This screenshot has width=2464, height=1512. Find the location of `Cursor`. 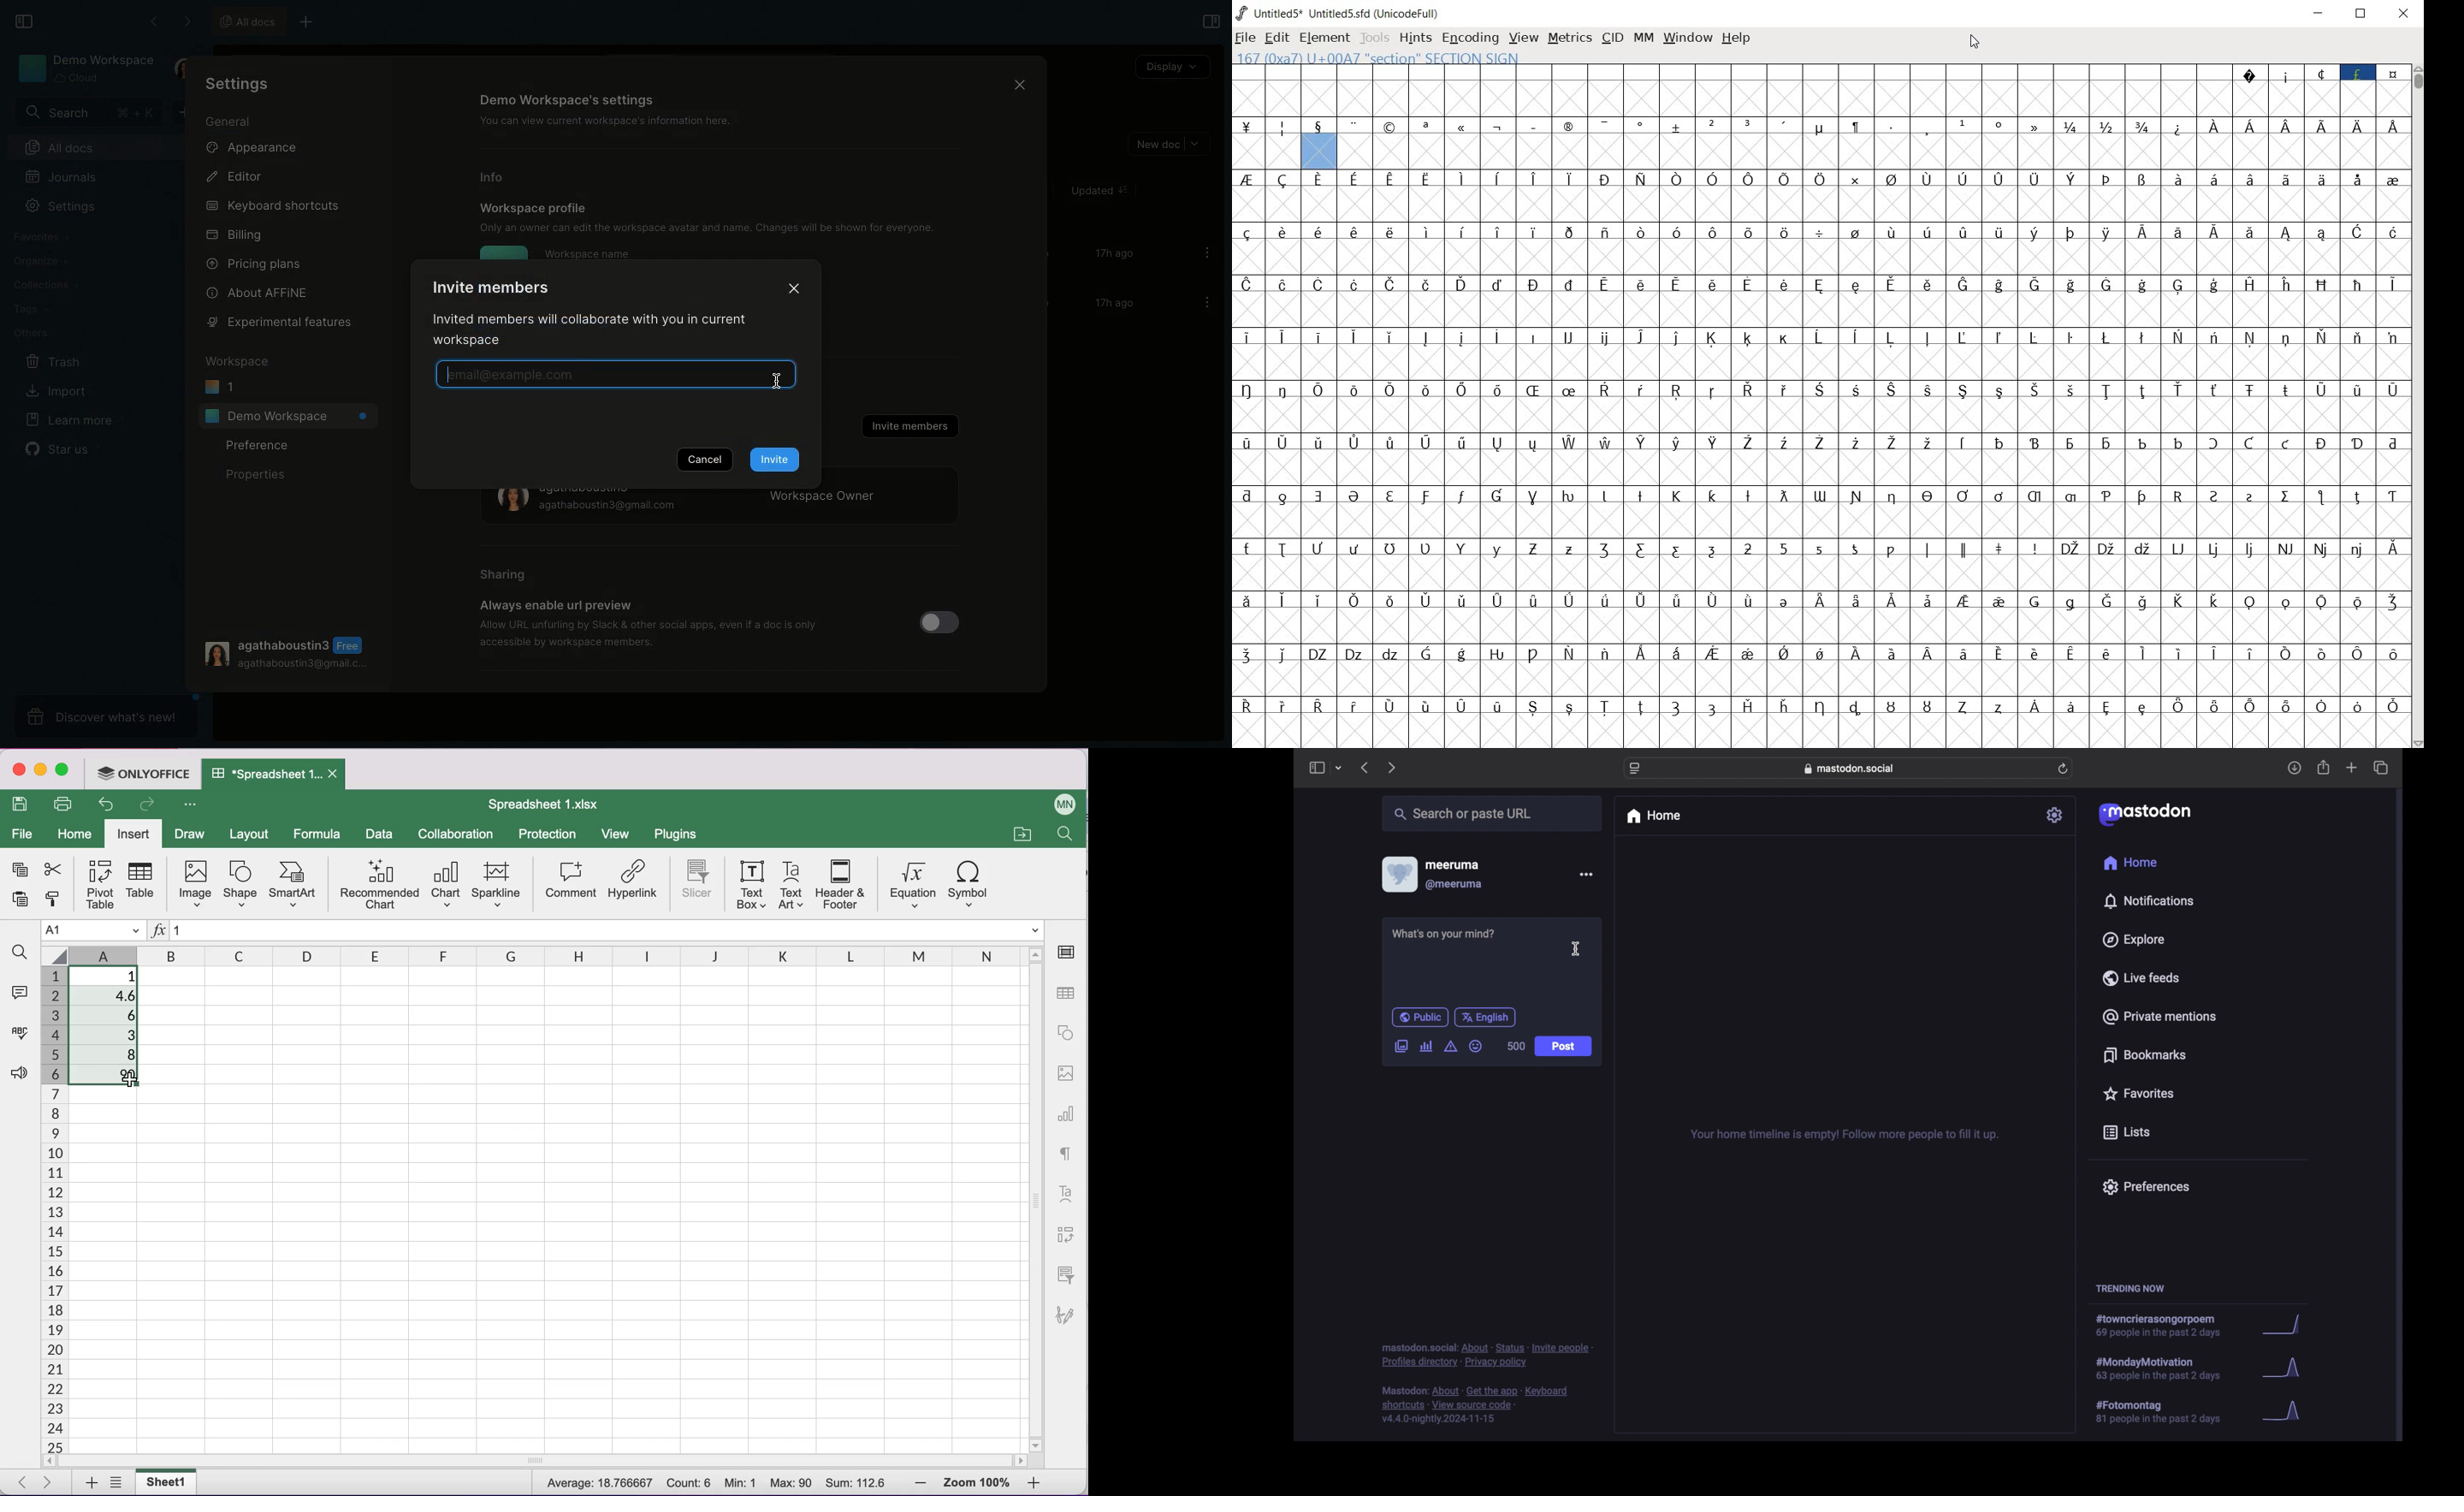

Cursor is located at coordinates (126, 1081).